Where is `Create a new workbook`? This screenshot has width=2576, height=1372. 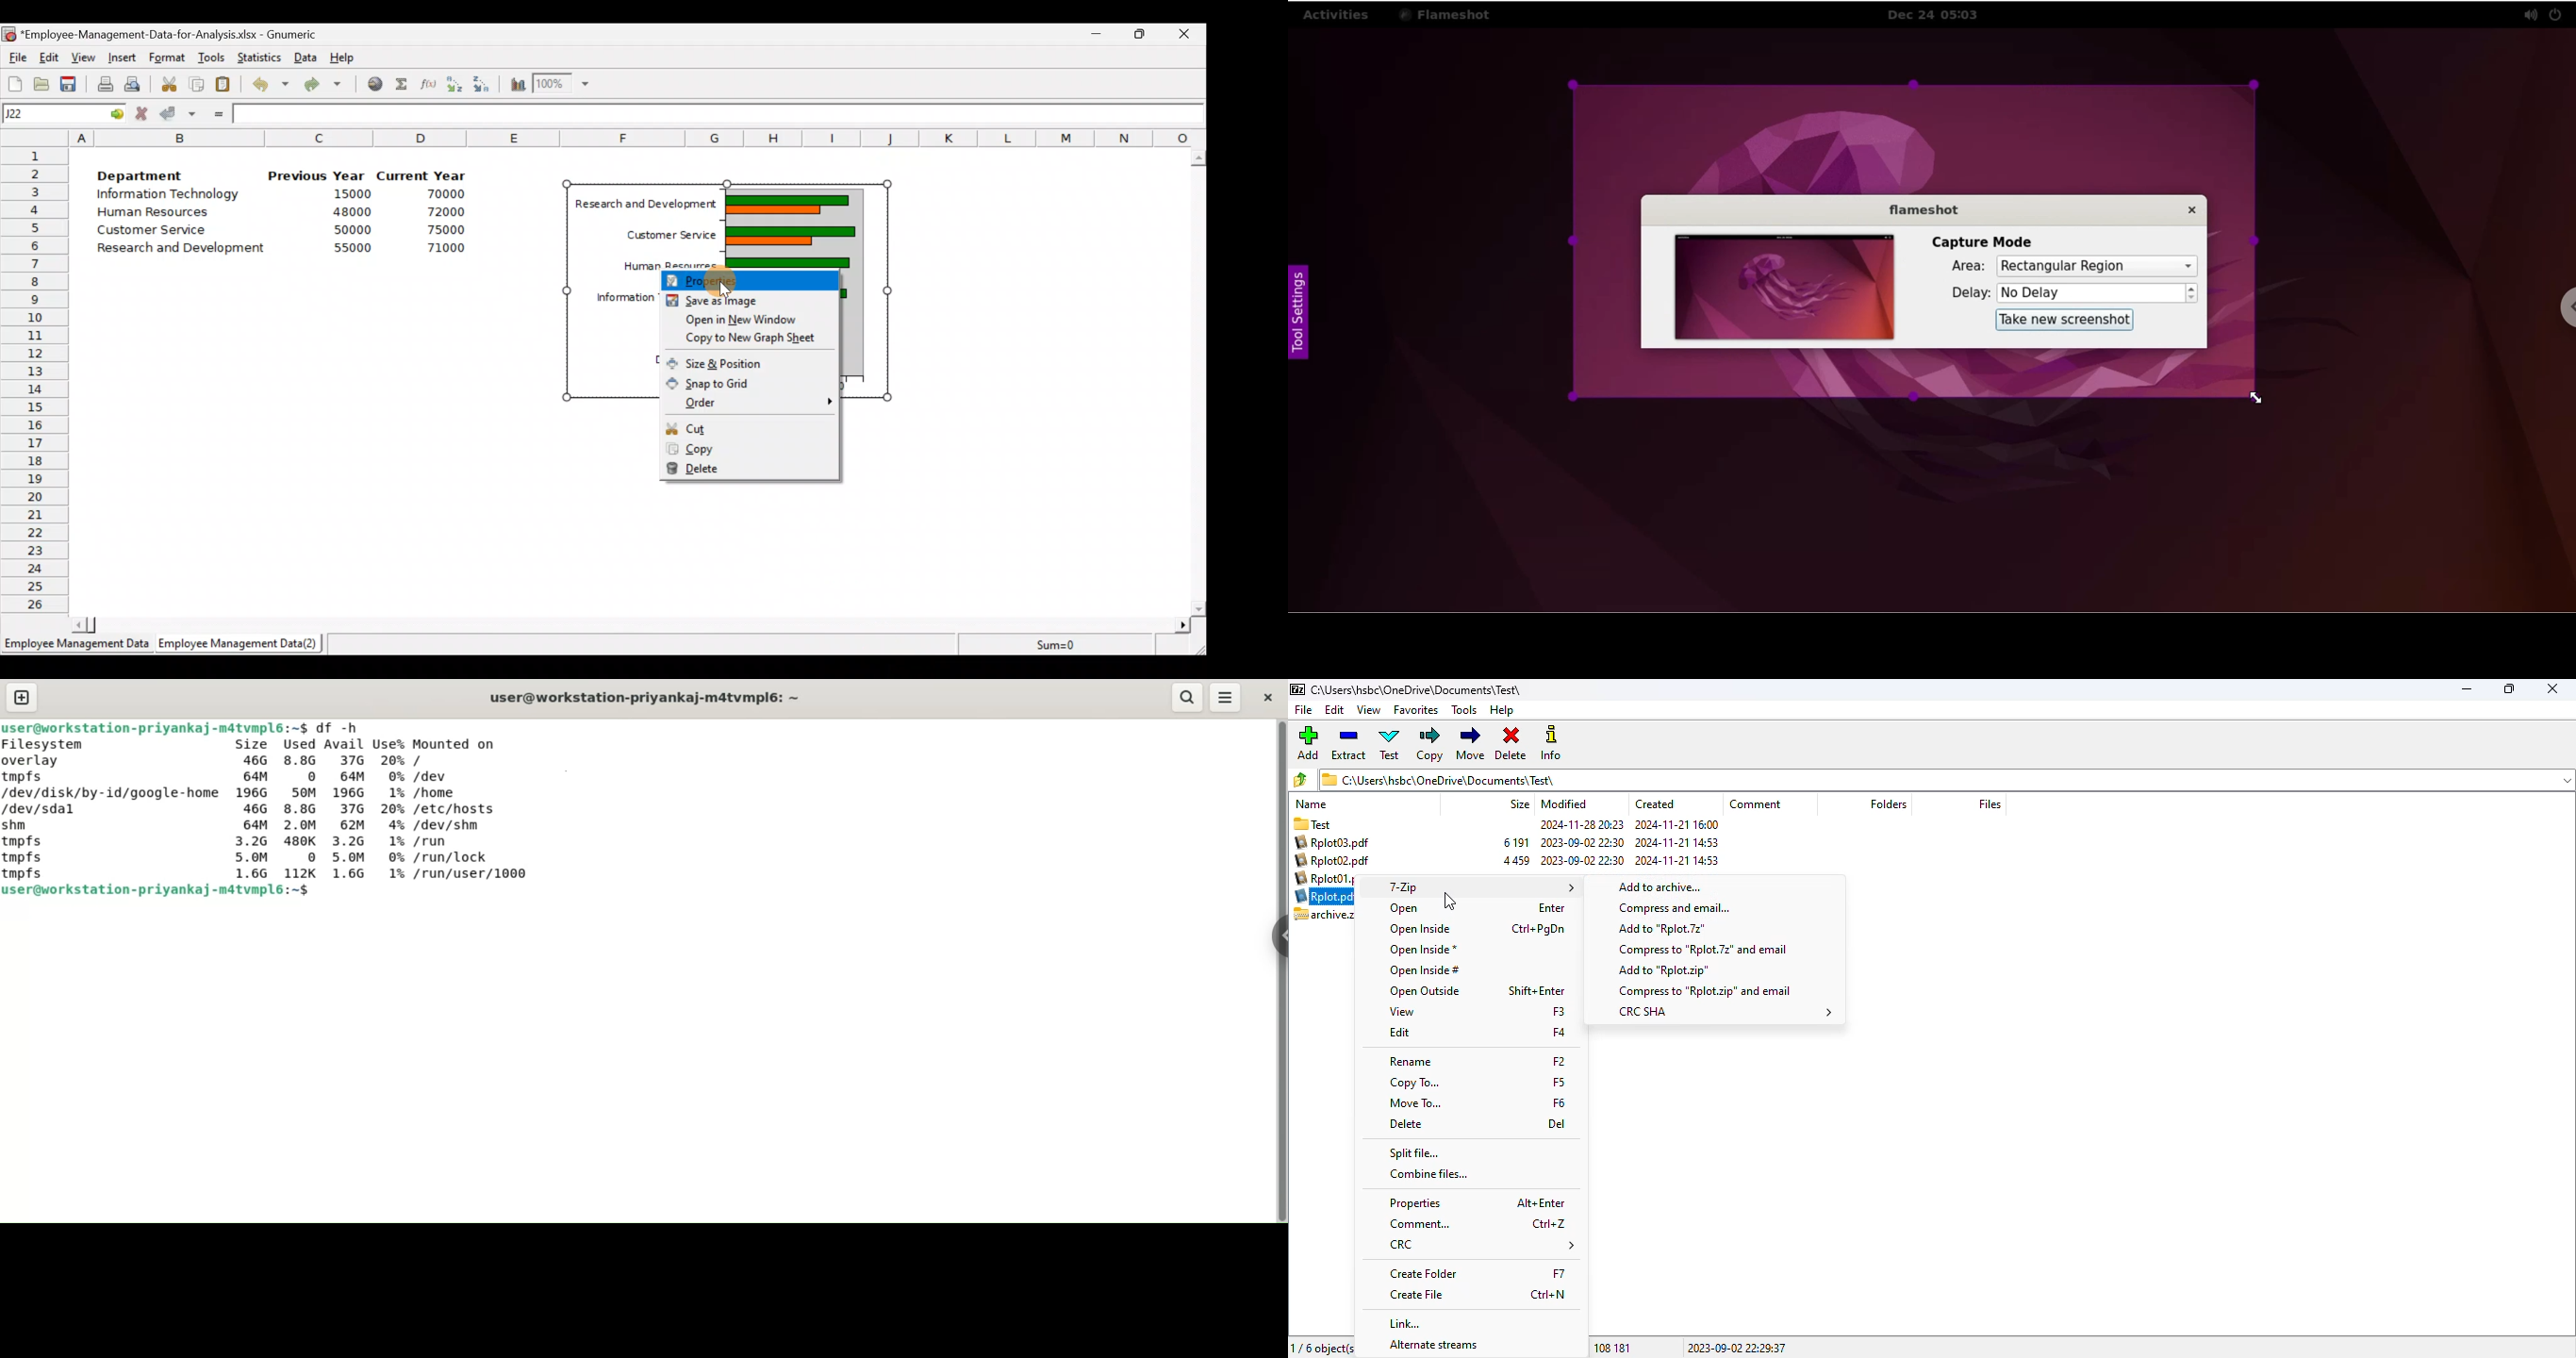
Create a new workbook is located at coordinates (14, 82).